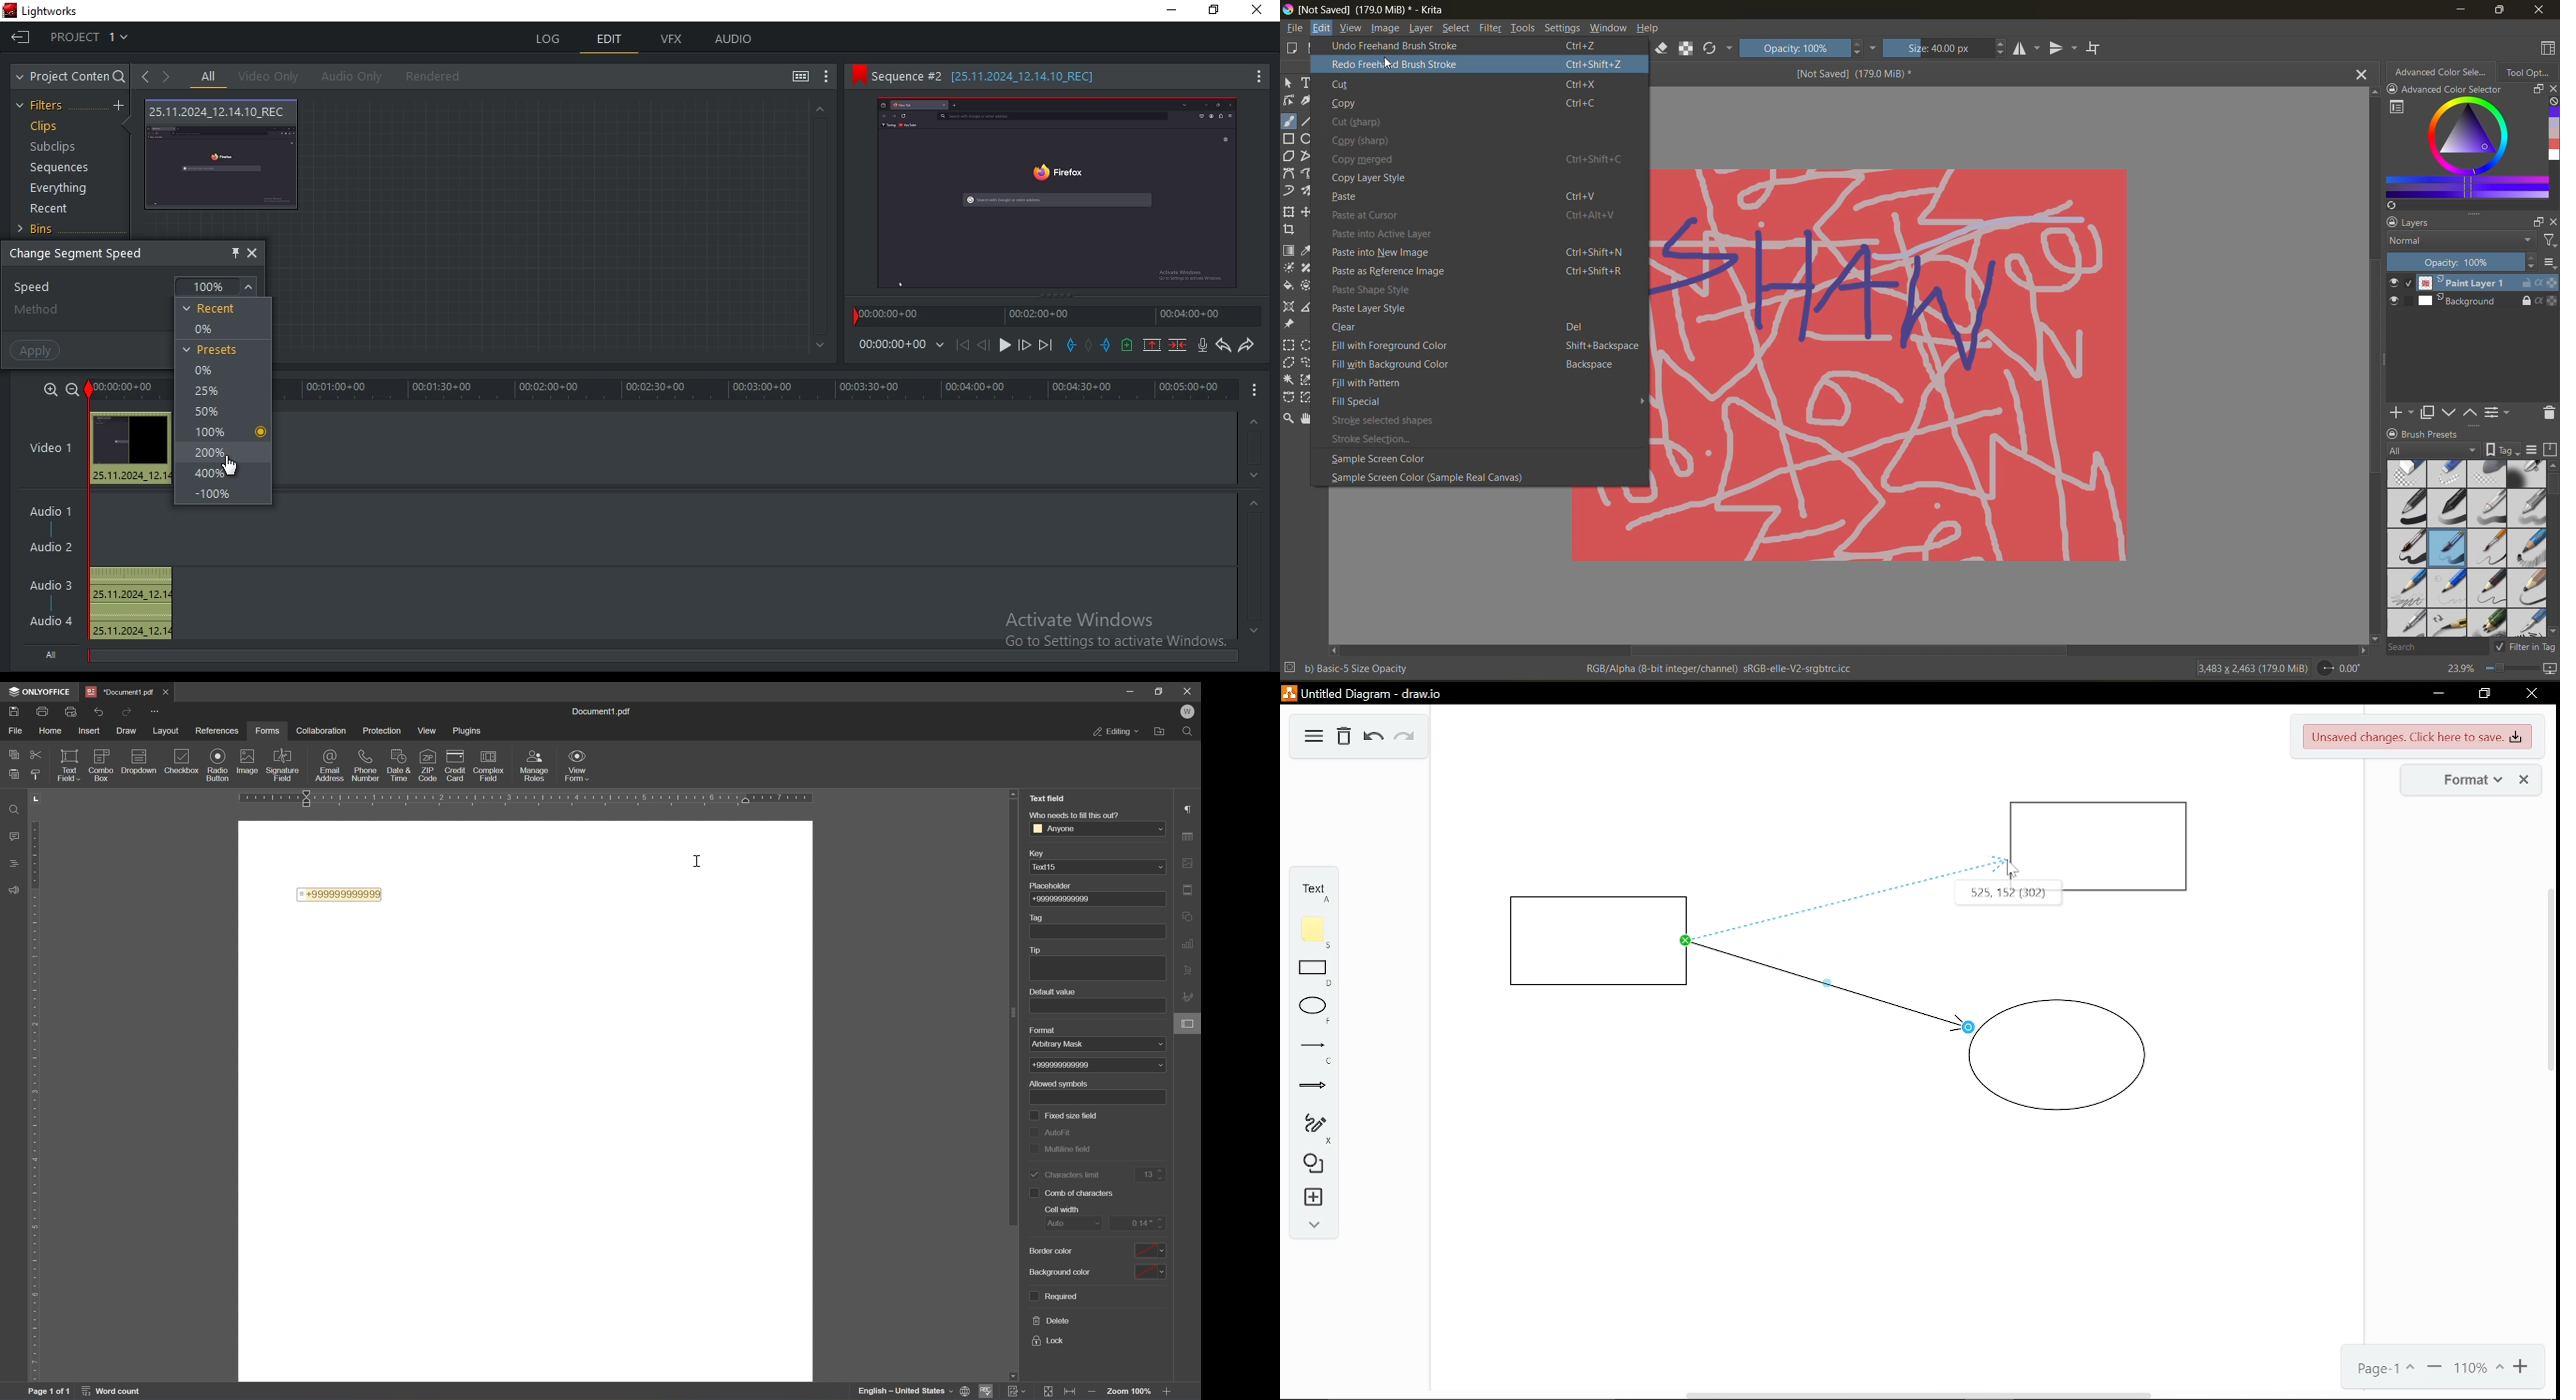  Describe the element at coordinates (2549, 671) in the screenshot. I see `map canvas` at that location.